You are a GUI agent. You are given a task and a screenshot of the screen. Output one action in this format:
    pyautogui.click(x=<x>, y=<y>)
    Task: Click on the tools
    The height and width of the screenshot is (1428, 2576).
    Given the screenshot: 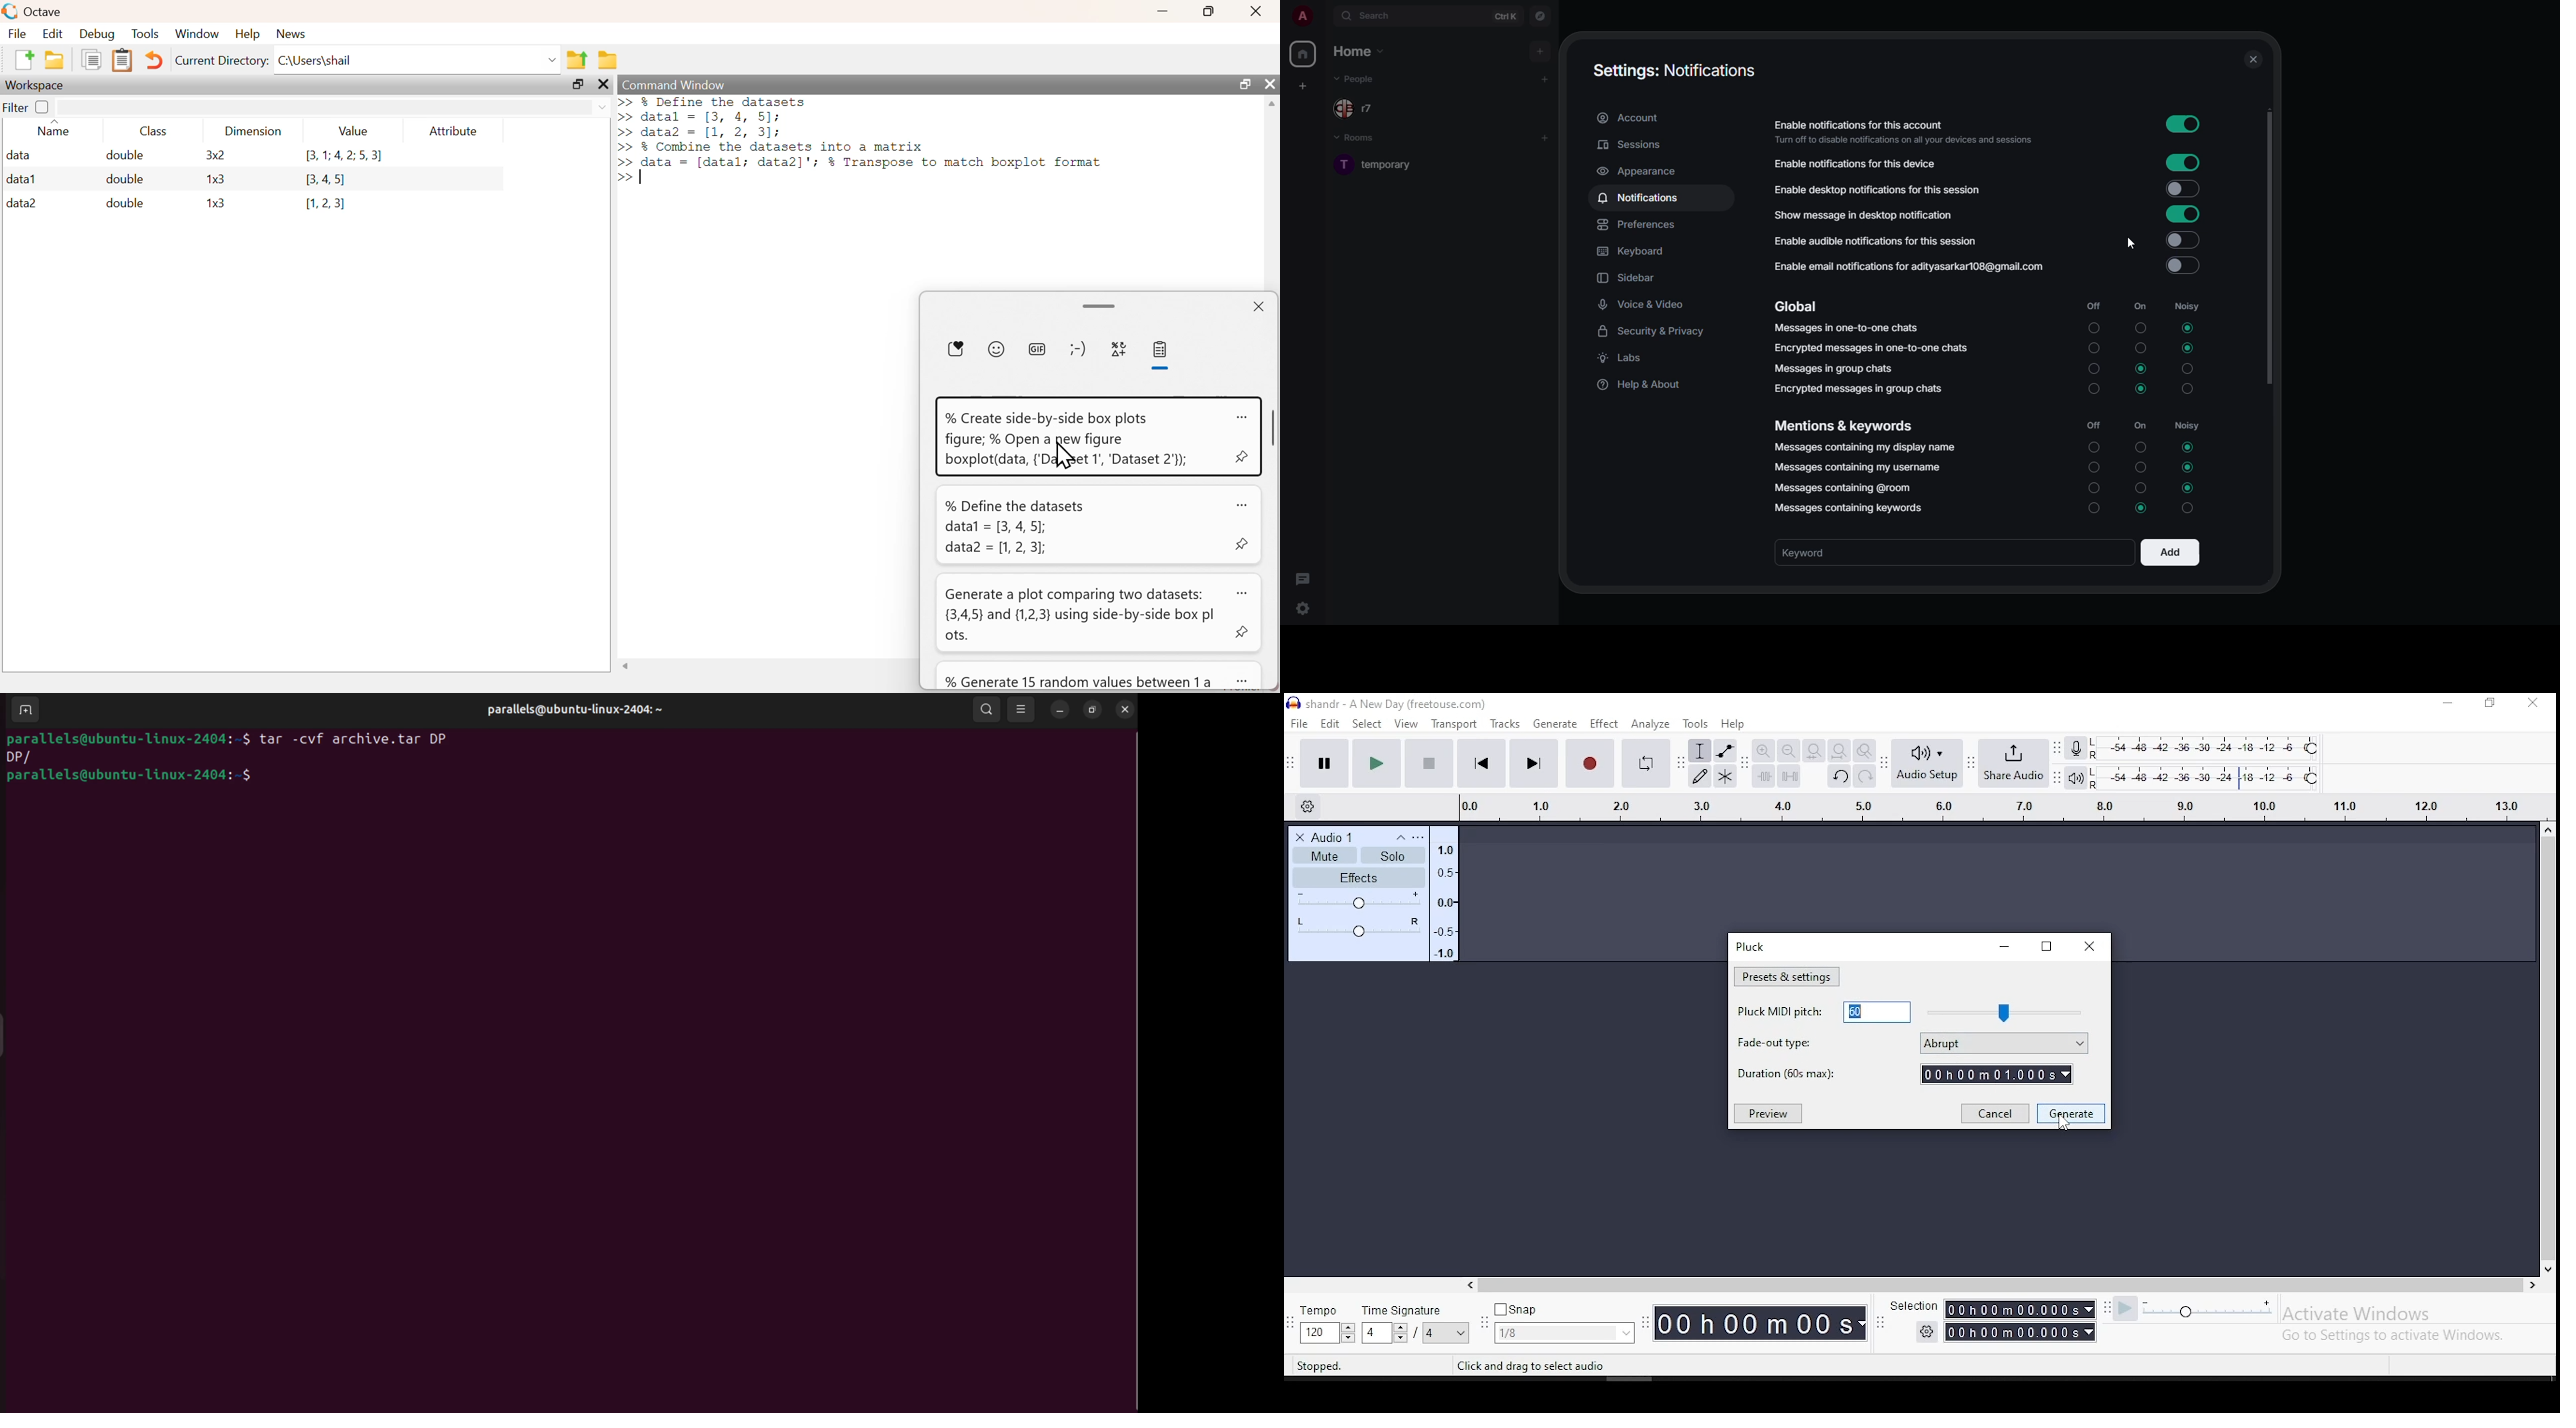 What is the action you would take?
    pyautogui.click(x=1698, y=723)
    